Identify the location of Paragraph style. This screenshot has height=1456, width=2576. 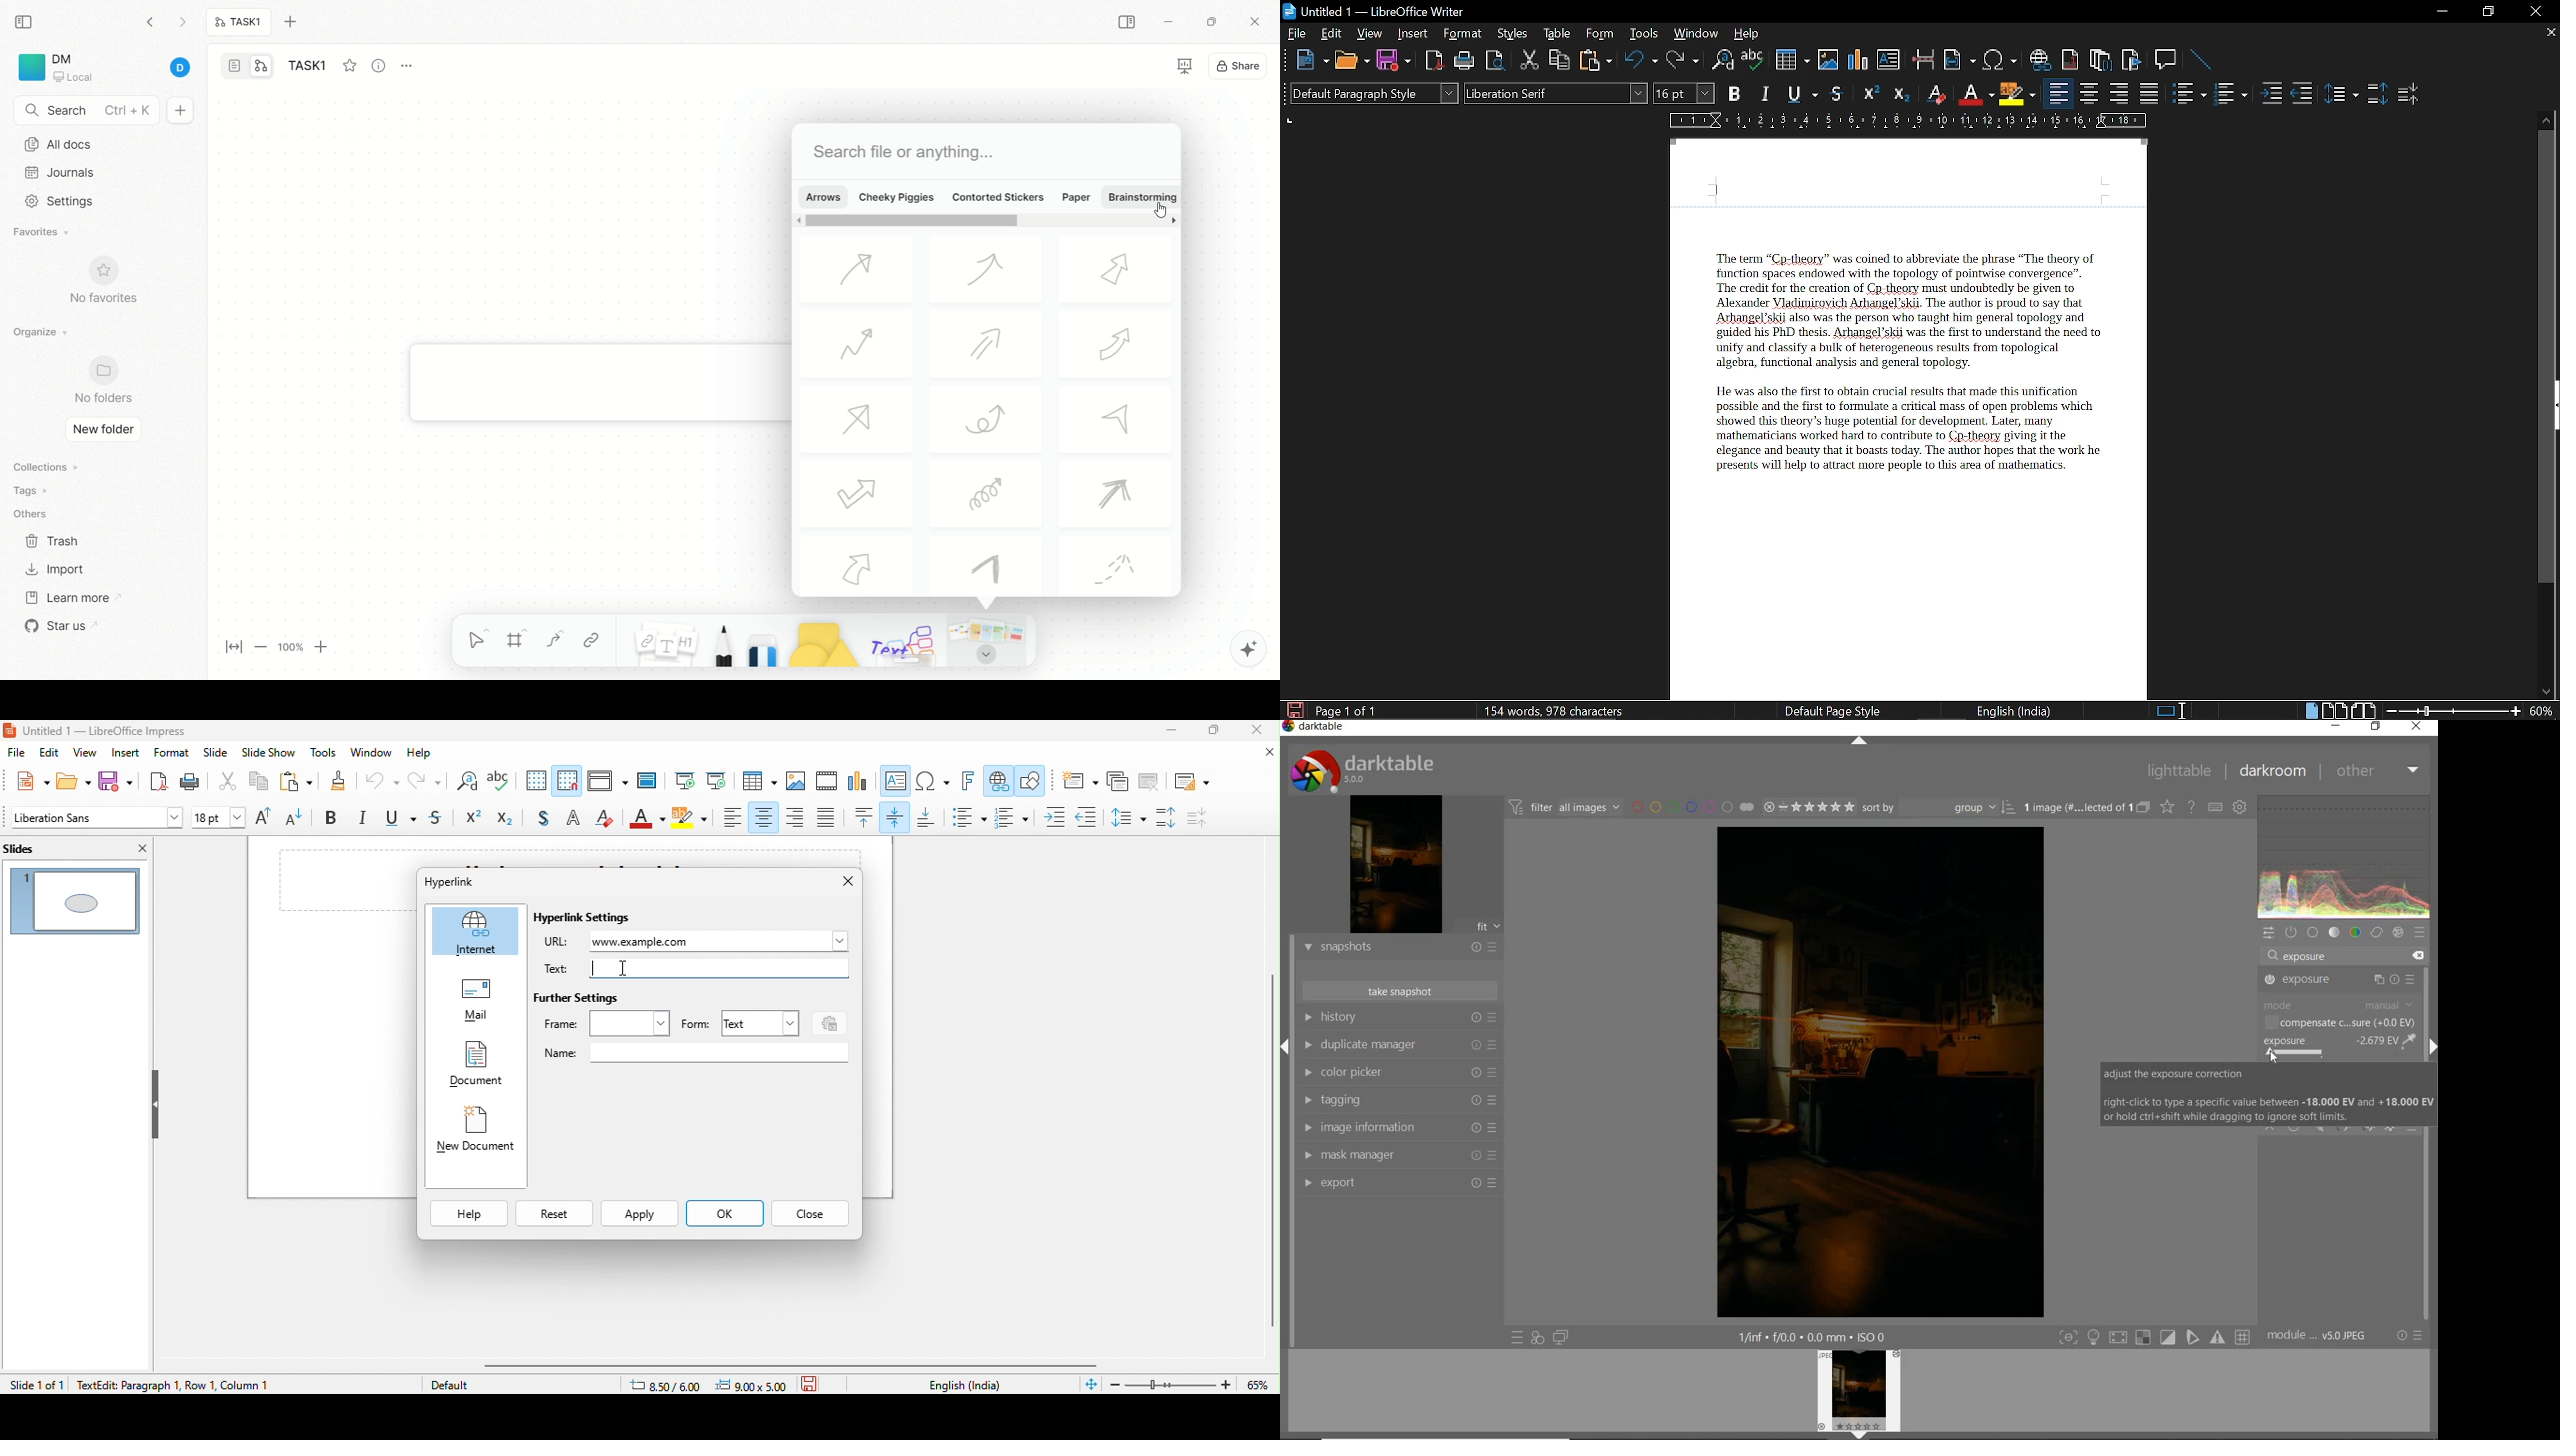
(1371, 93).